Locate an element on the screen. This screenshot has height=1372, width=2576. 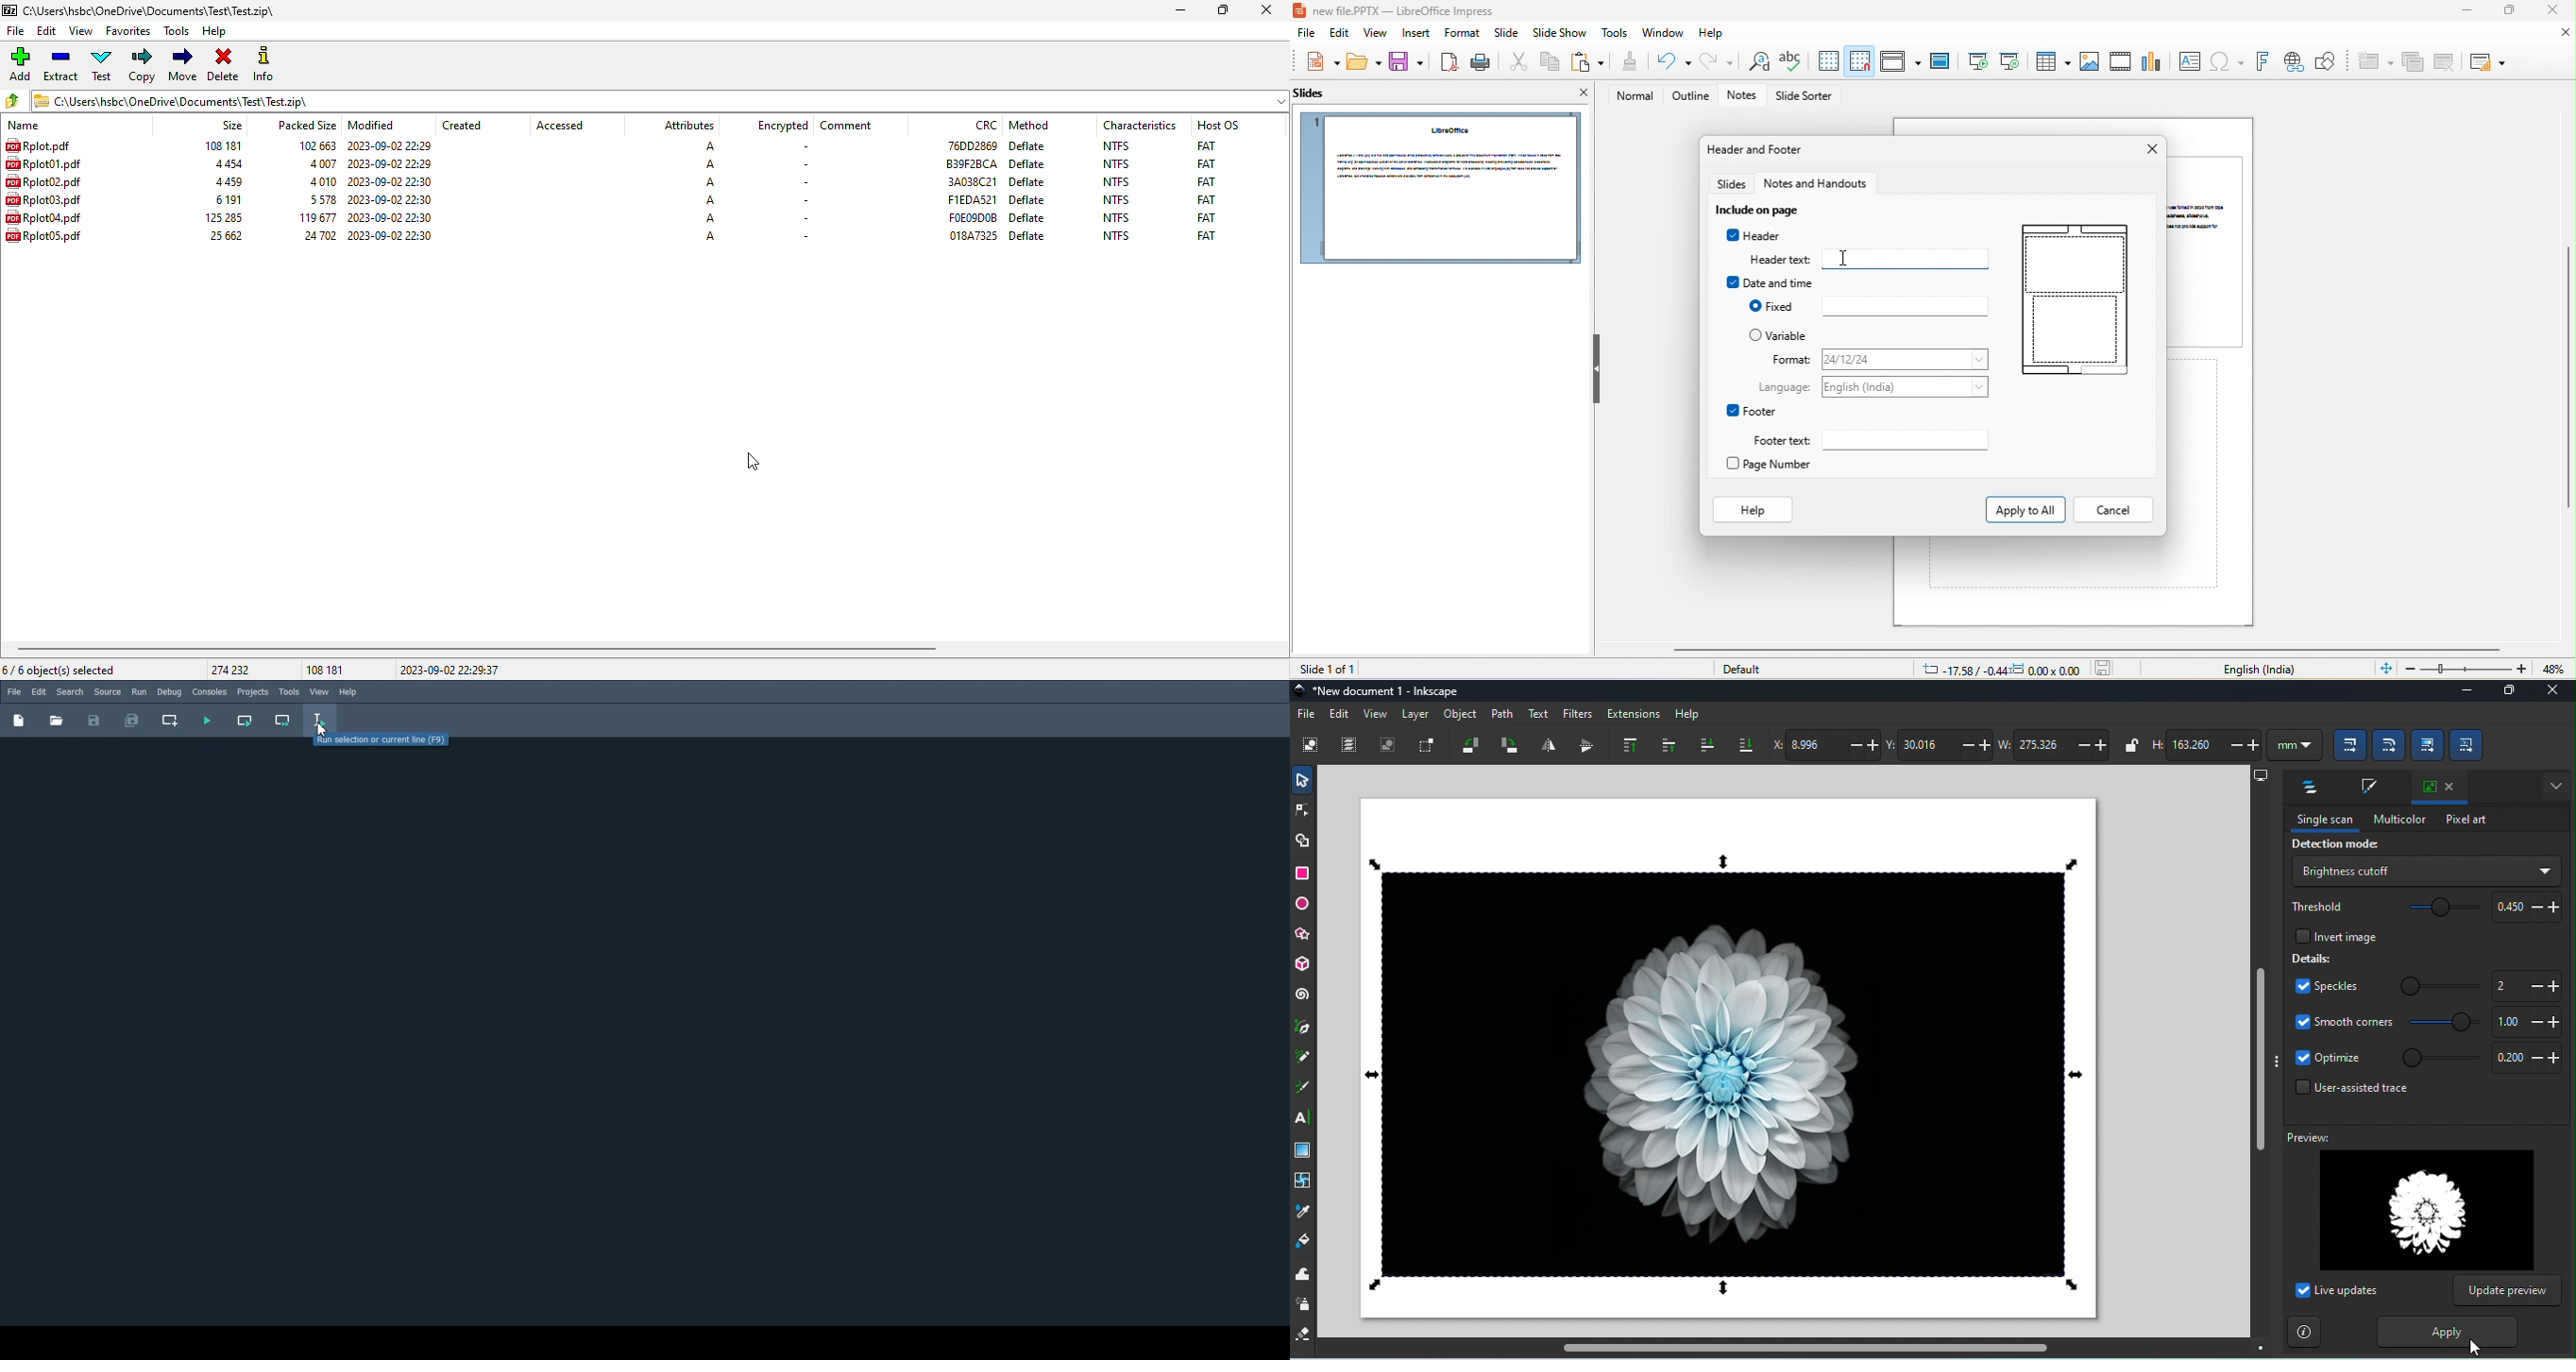
close is located at coordinates (2149, 150).